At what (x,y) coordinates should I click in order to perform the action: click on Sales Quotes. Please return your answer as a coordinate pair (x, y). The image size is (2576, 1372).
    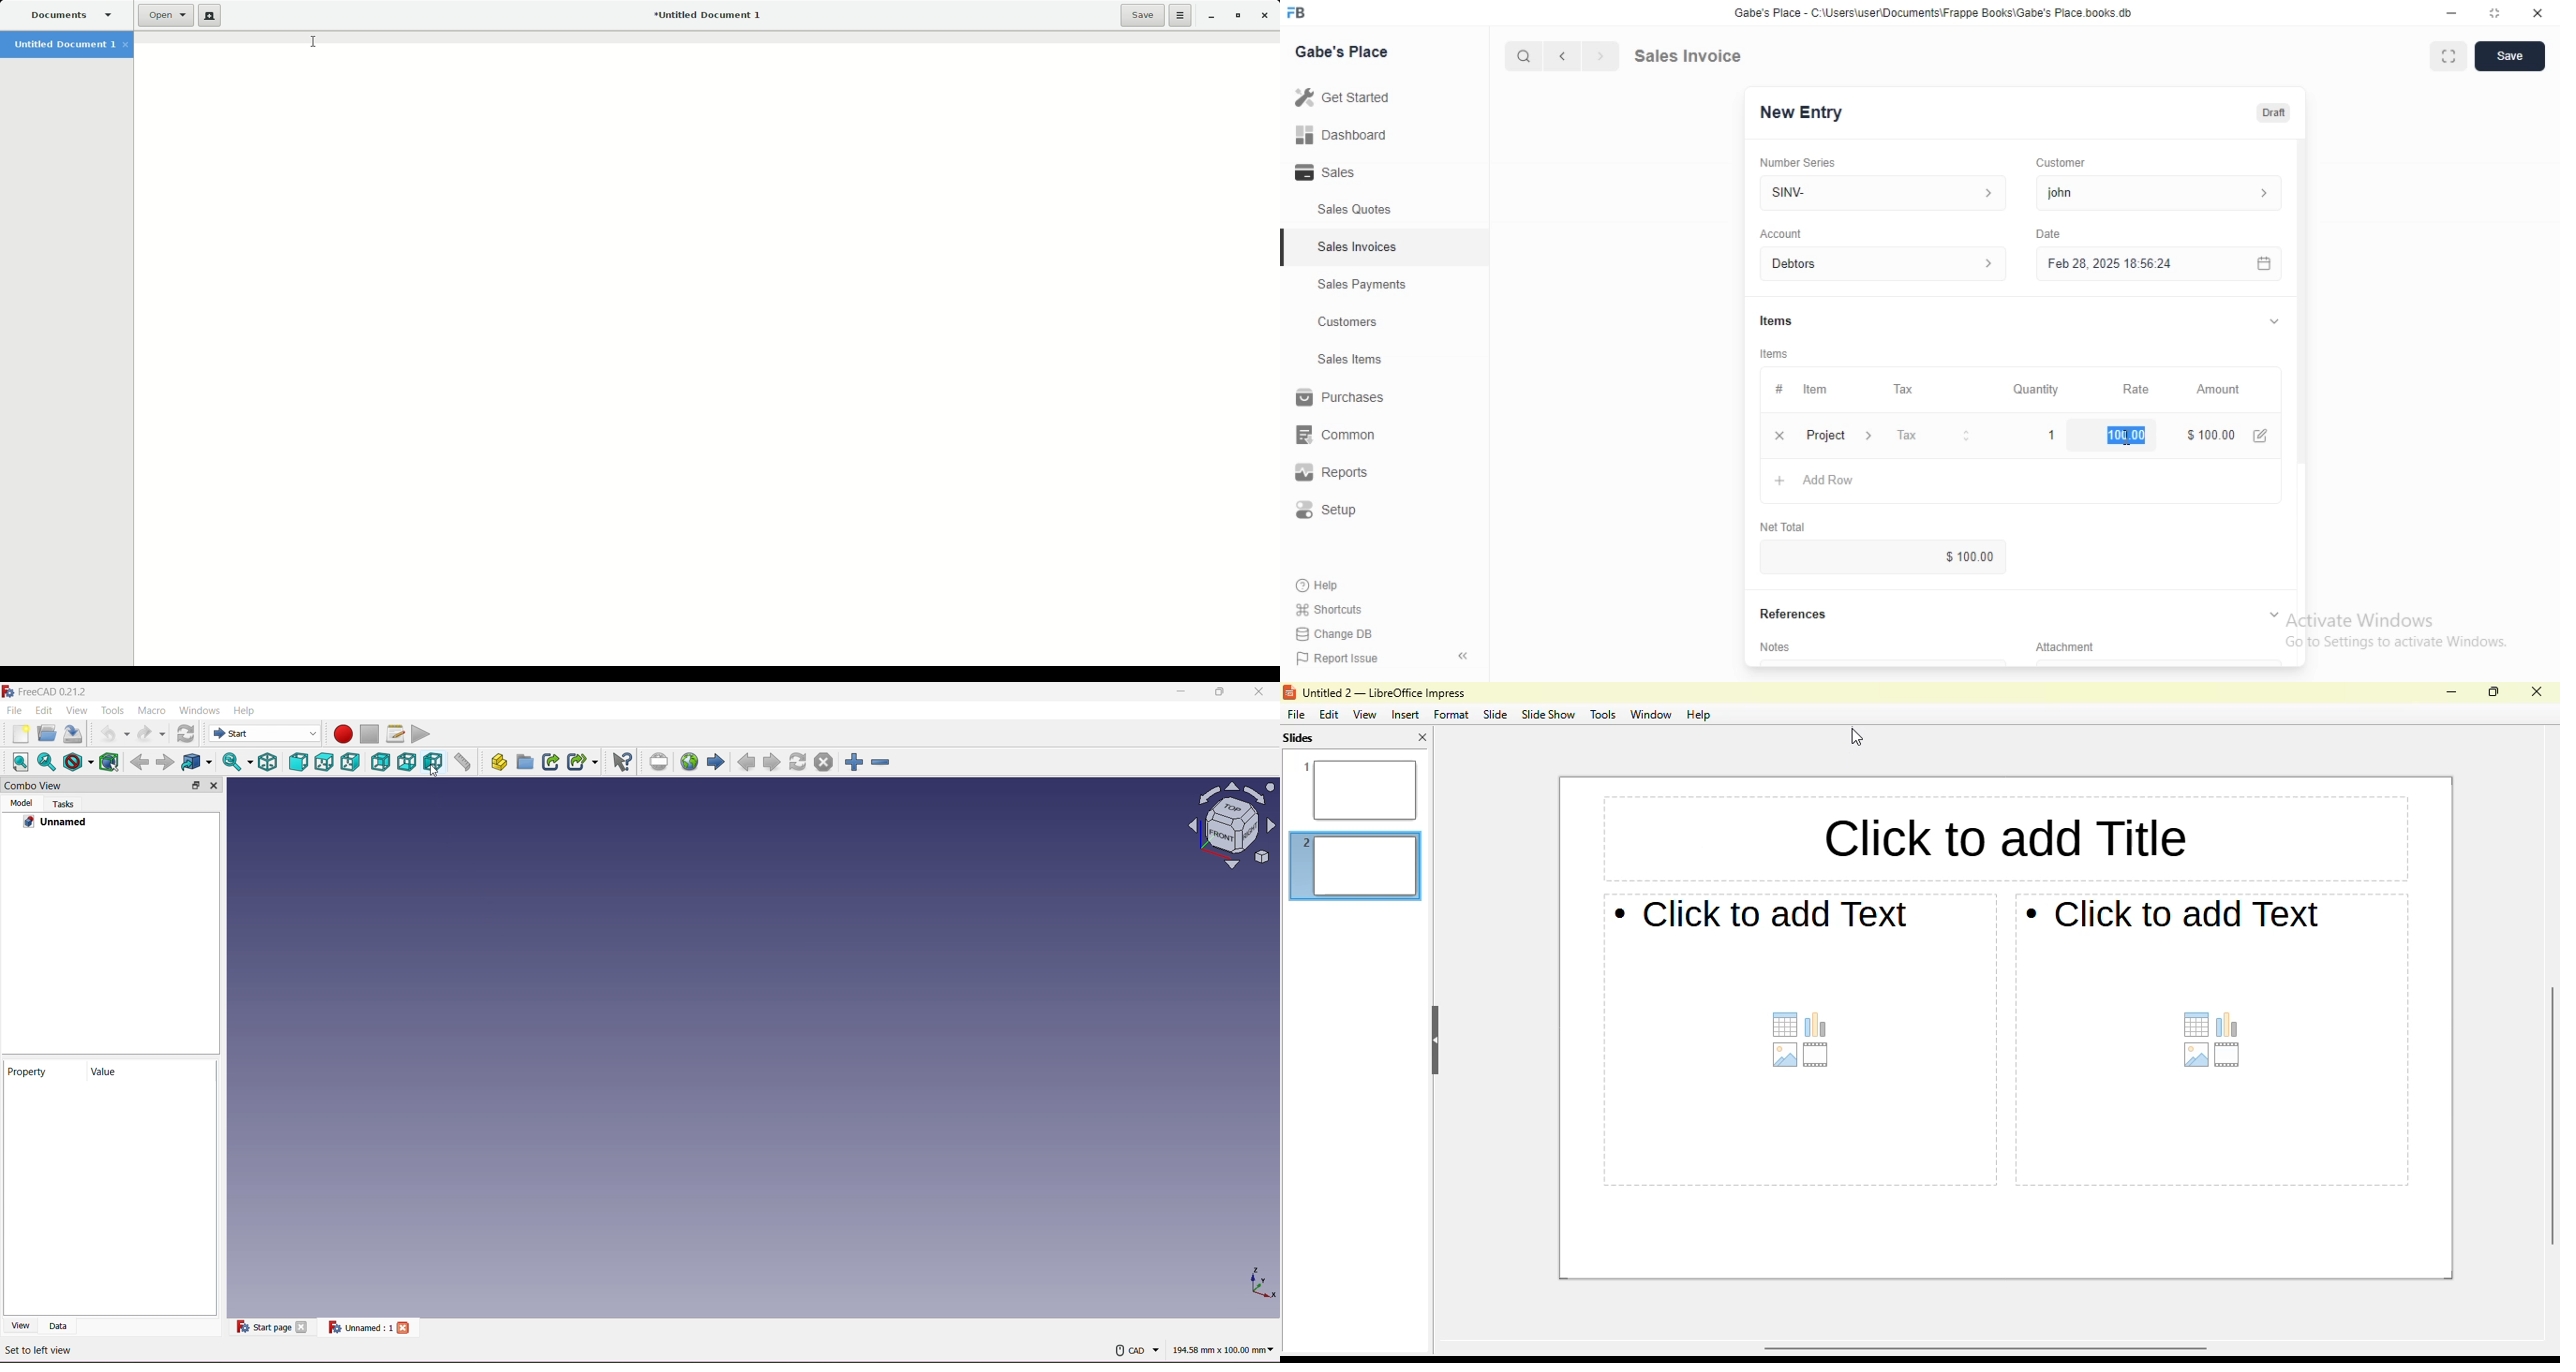
    Looking at the image, I should click on (1344, 210).